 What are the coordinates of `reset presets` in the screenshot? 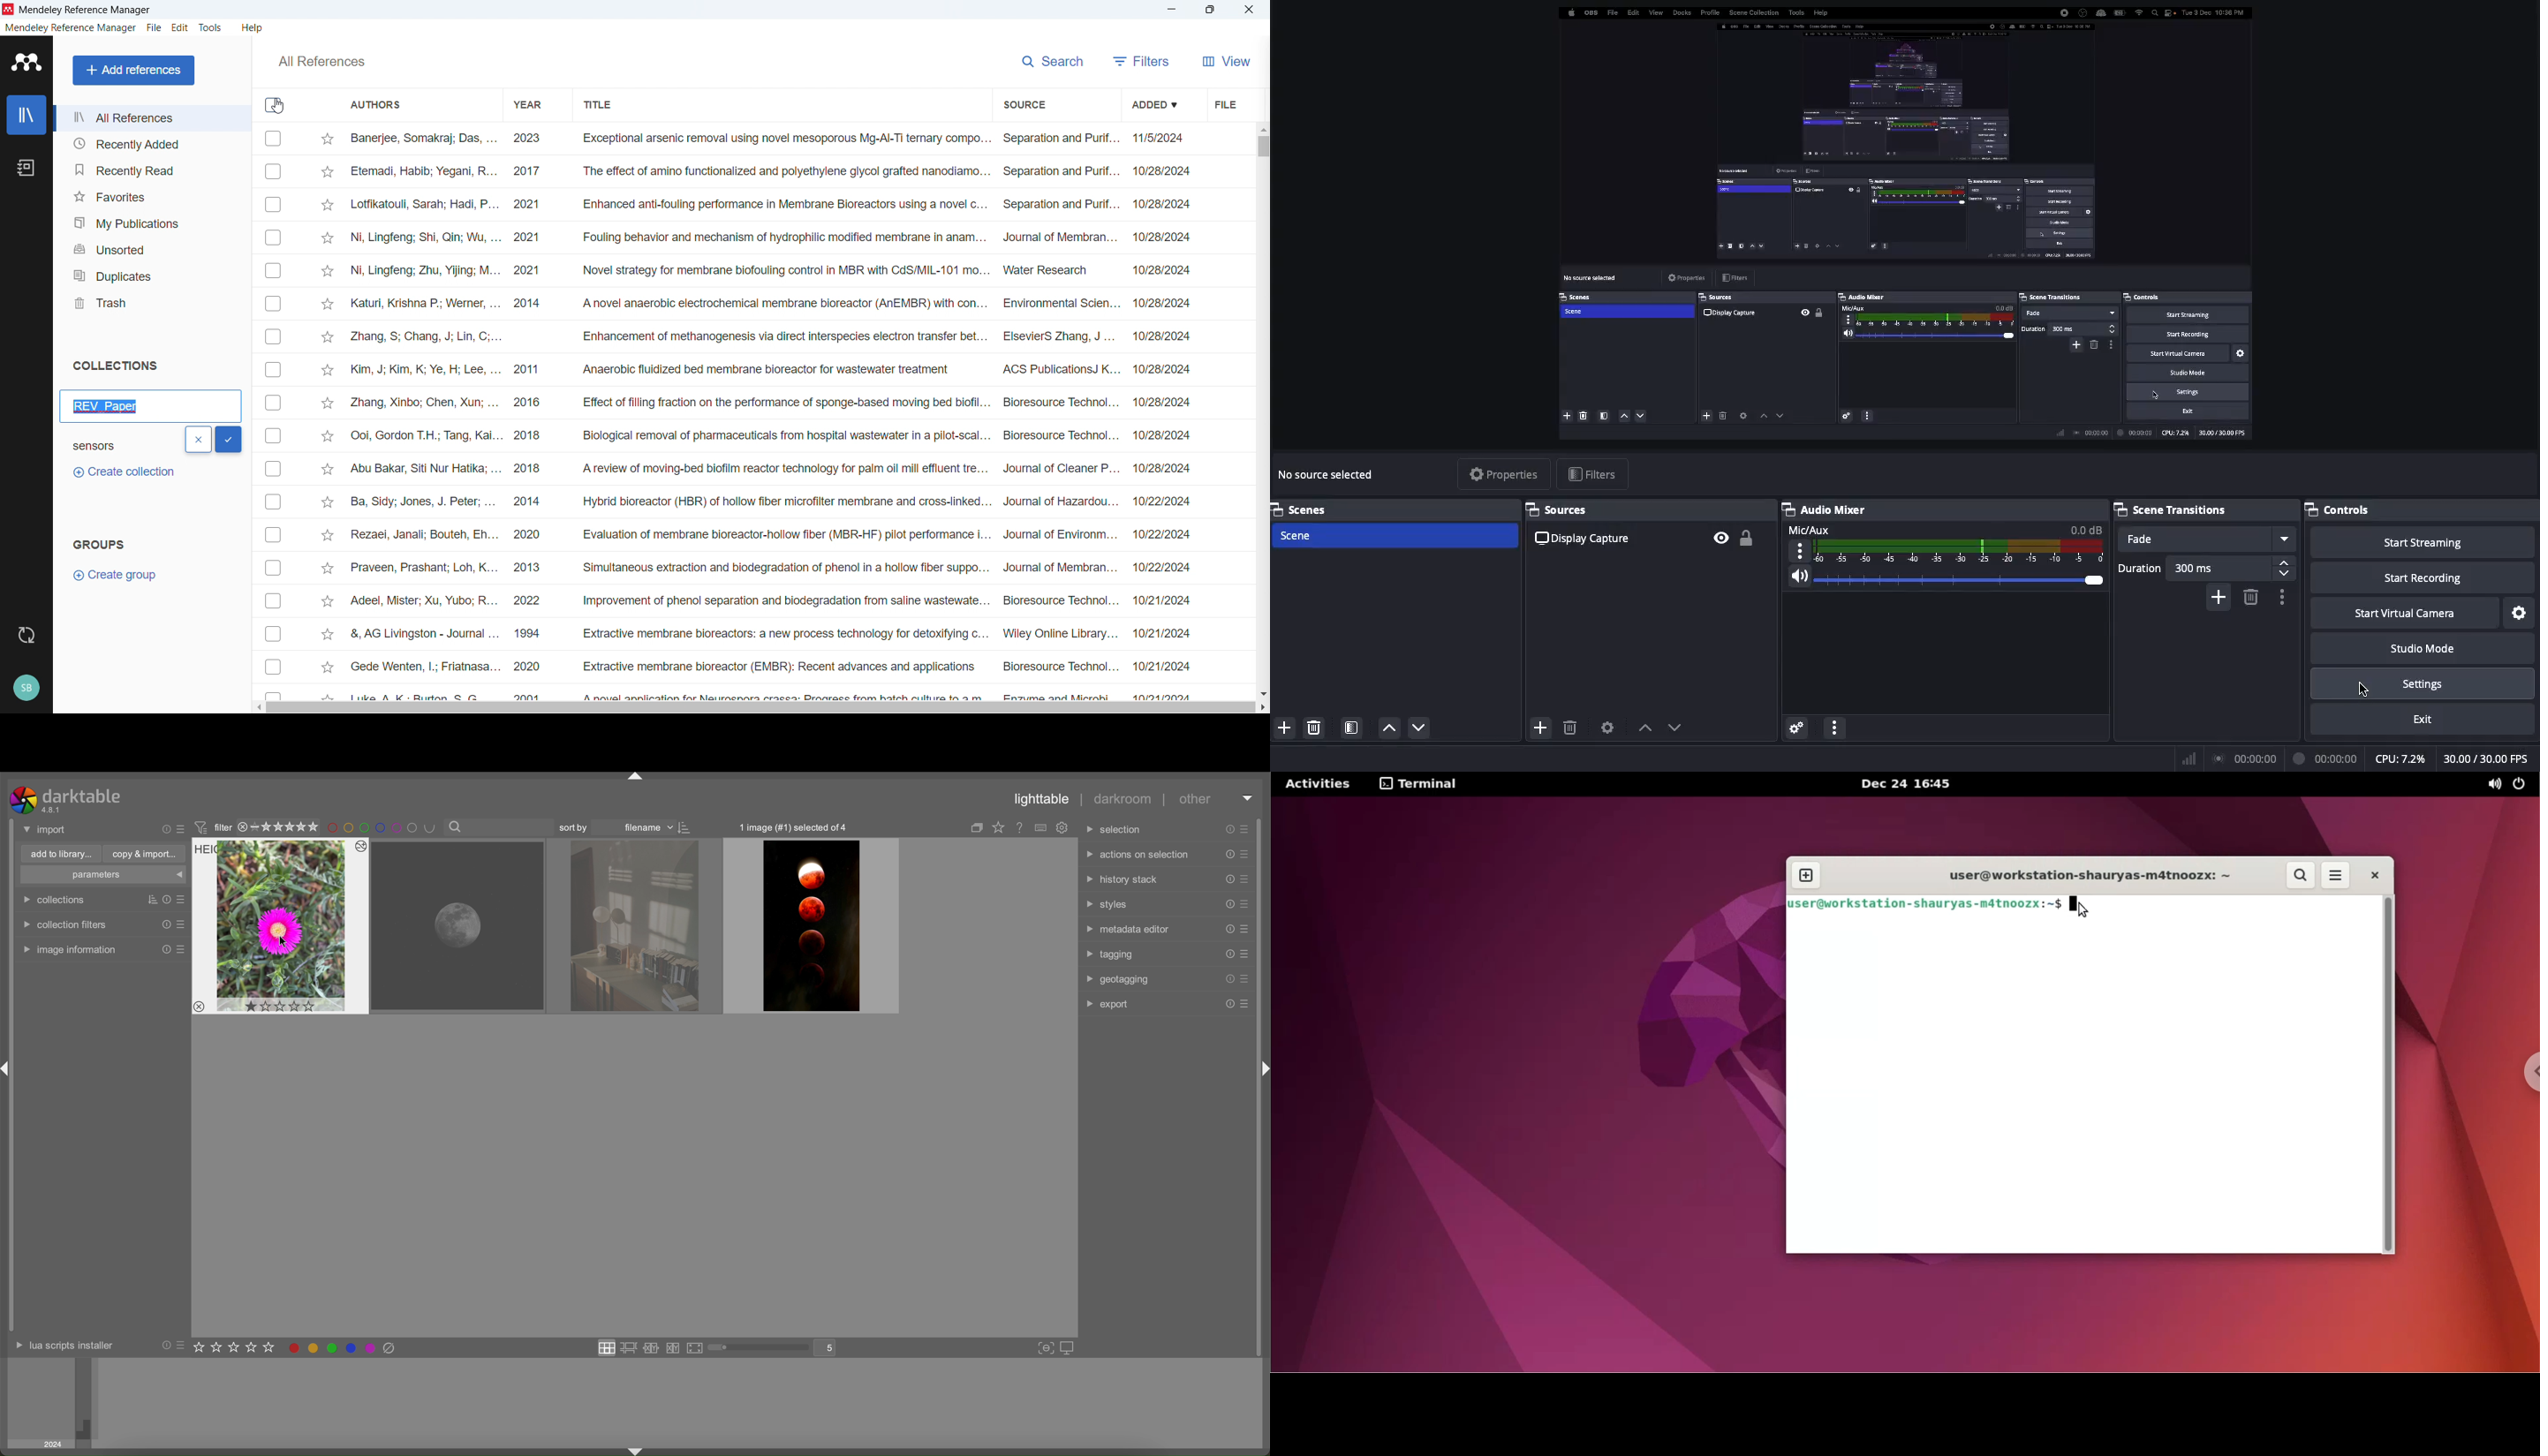 It's located at (1228, 929).